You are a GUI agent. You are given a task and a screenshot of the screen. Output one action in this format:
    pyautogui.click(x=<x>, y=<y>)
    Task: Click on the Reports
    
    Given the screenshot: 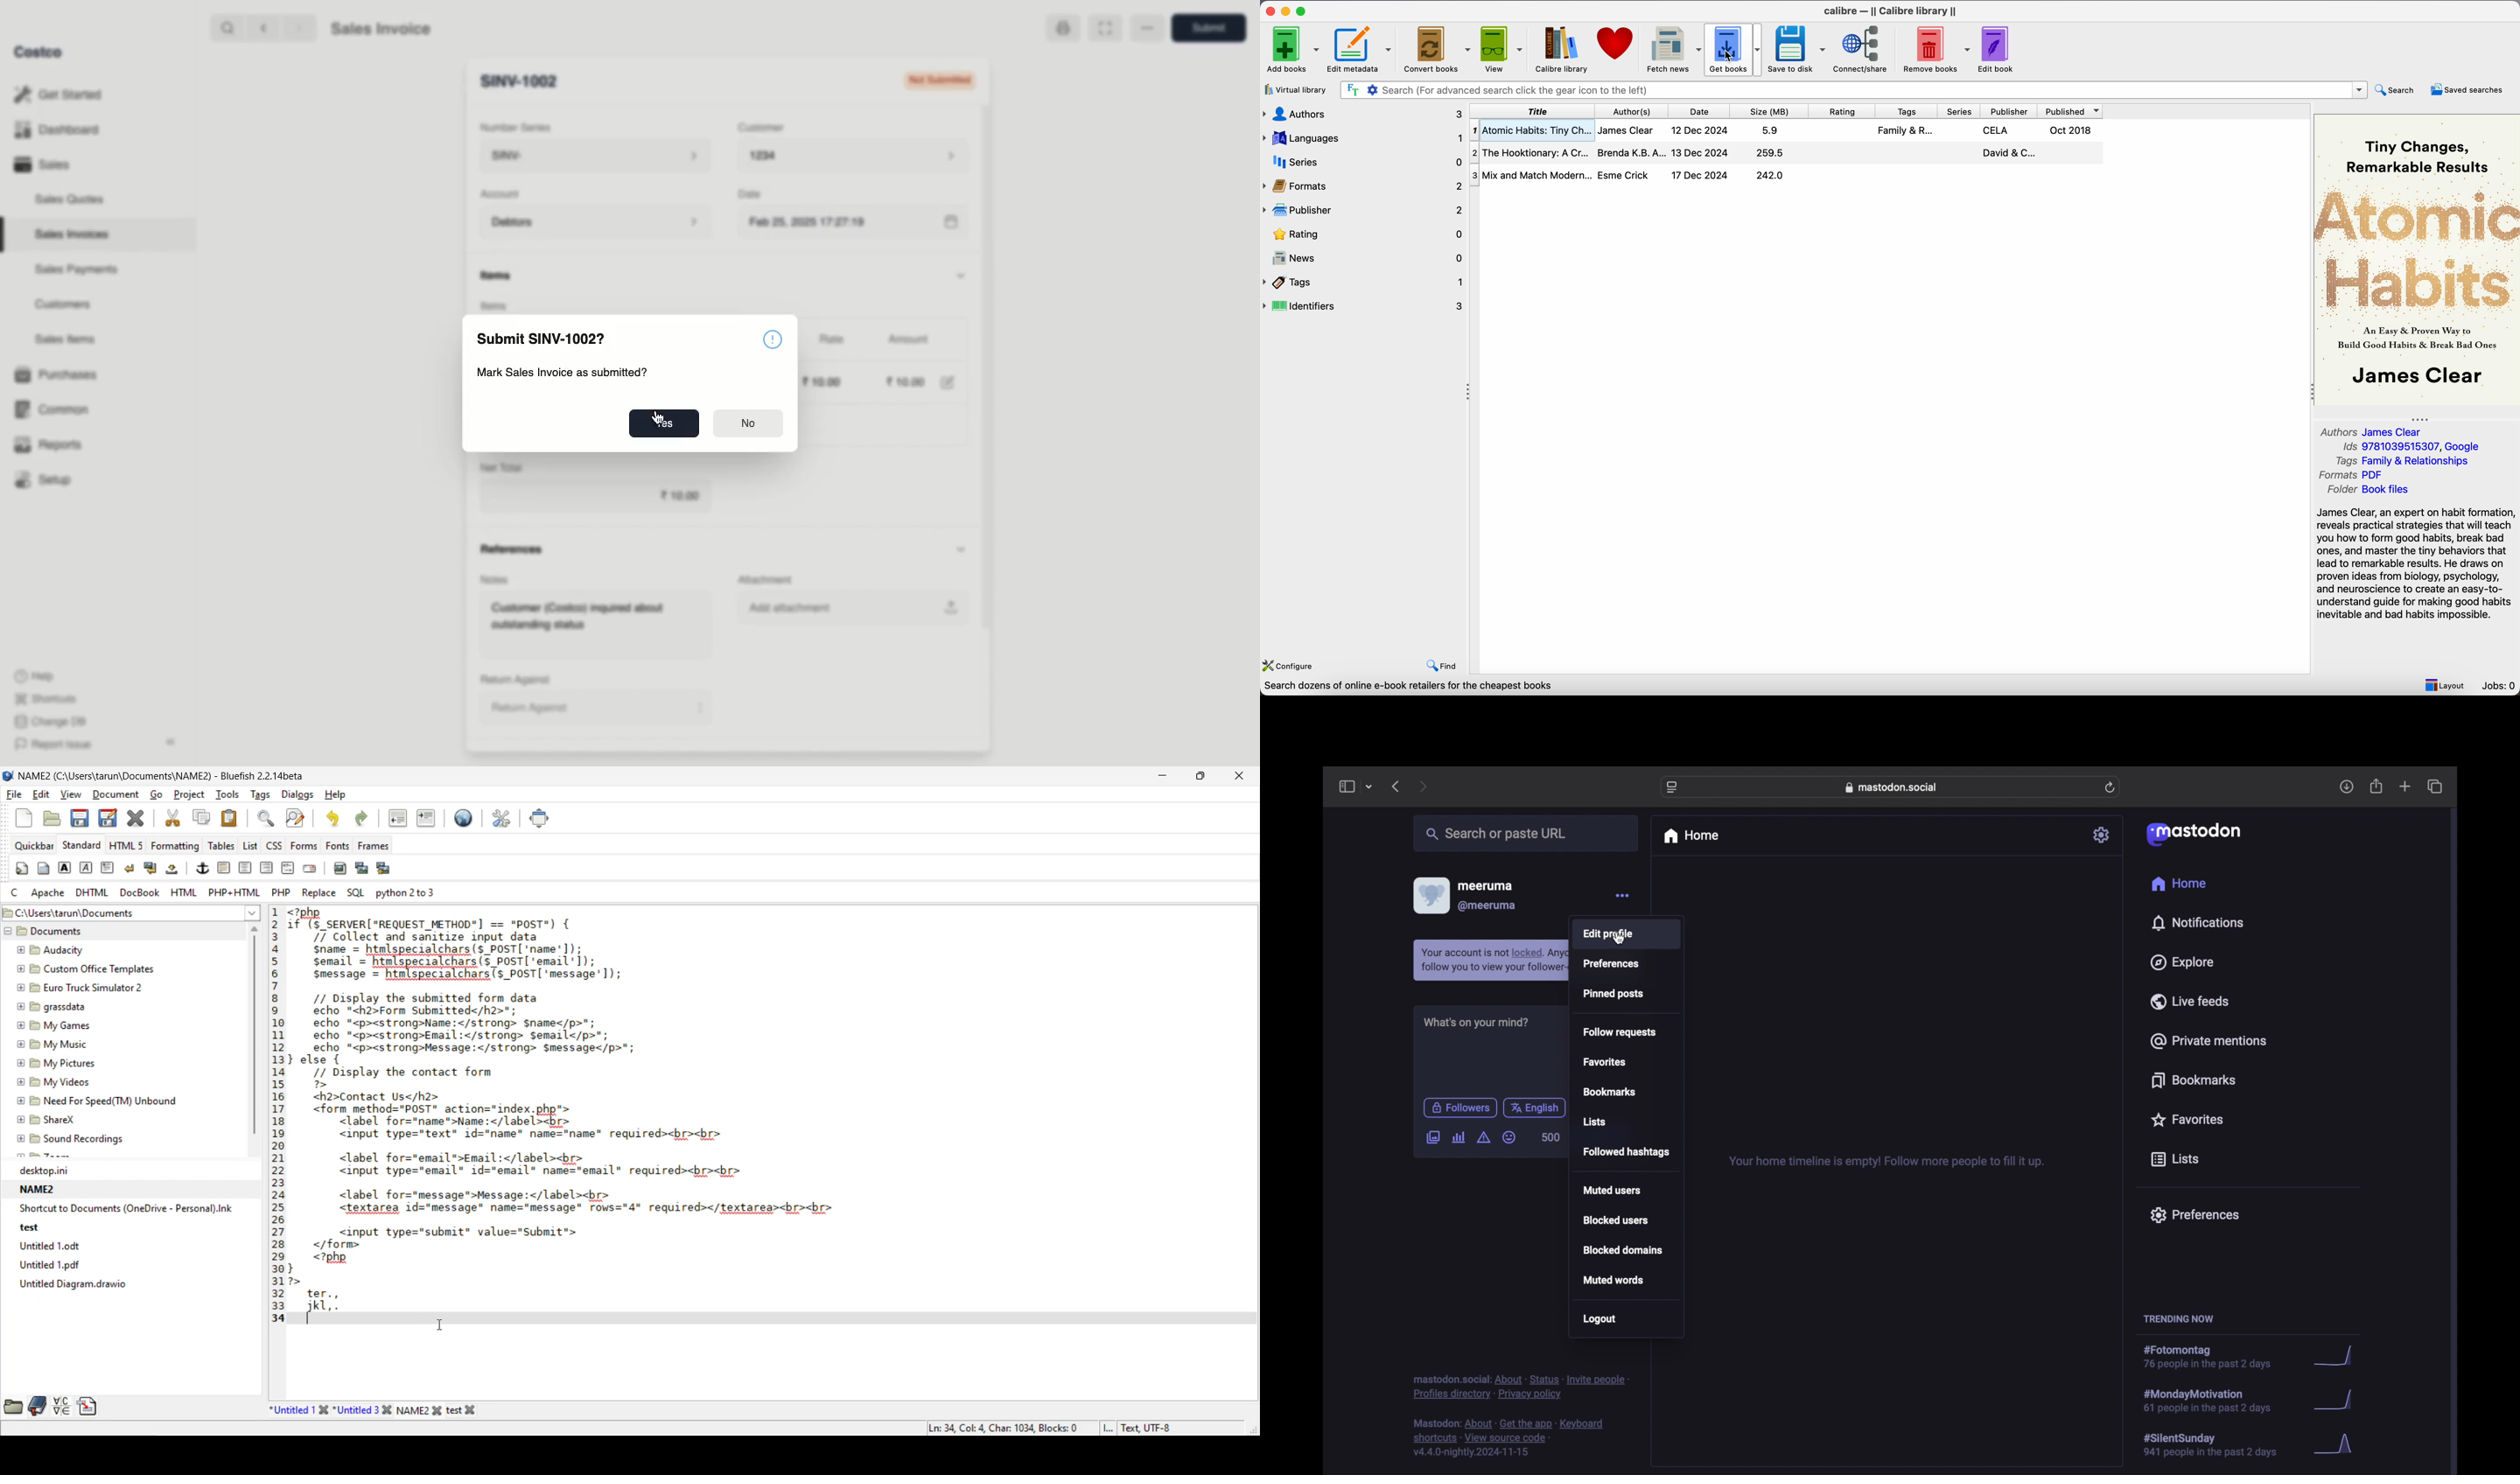 What is the action you would take?
    pyautogui.click(x=48, y=446)
    